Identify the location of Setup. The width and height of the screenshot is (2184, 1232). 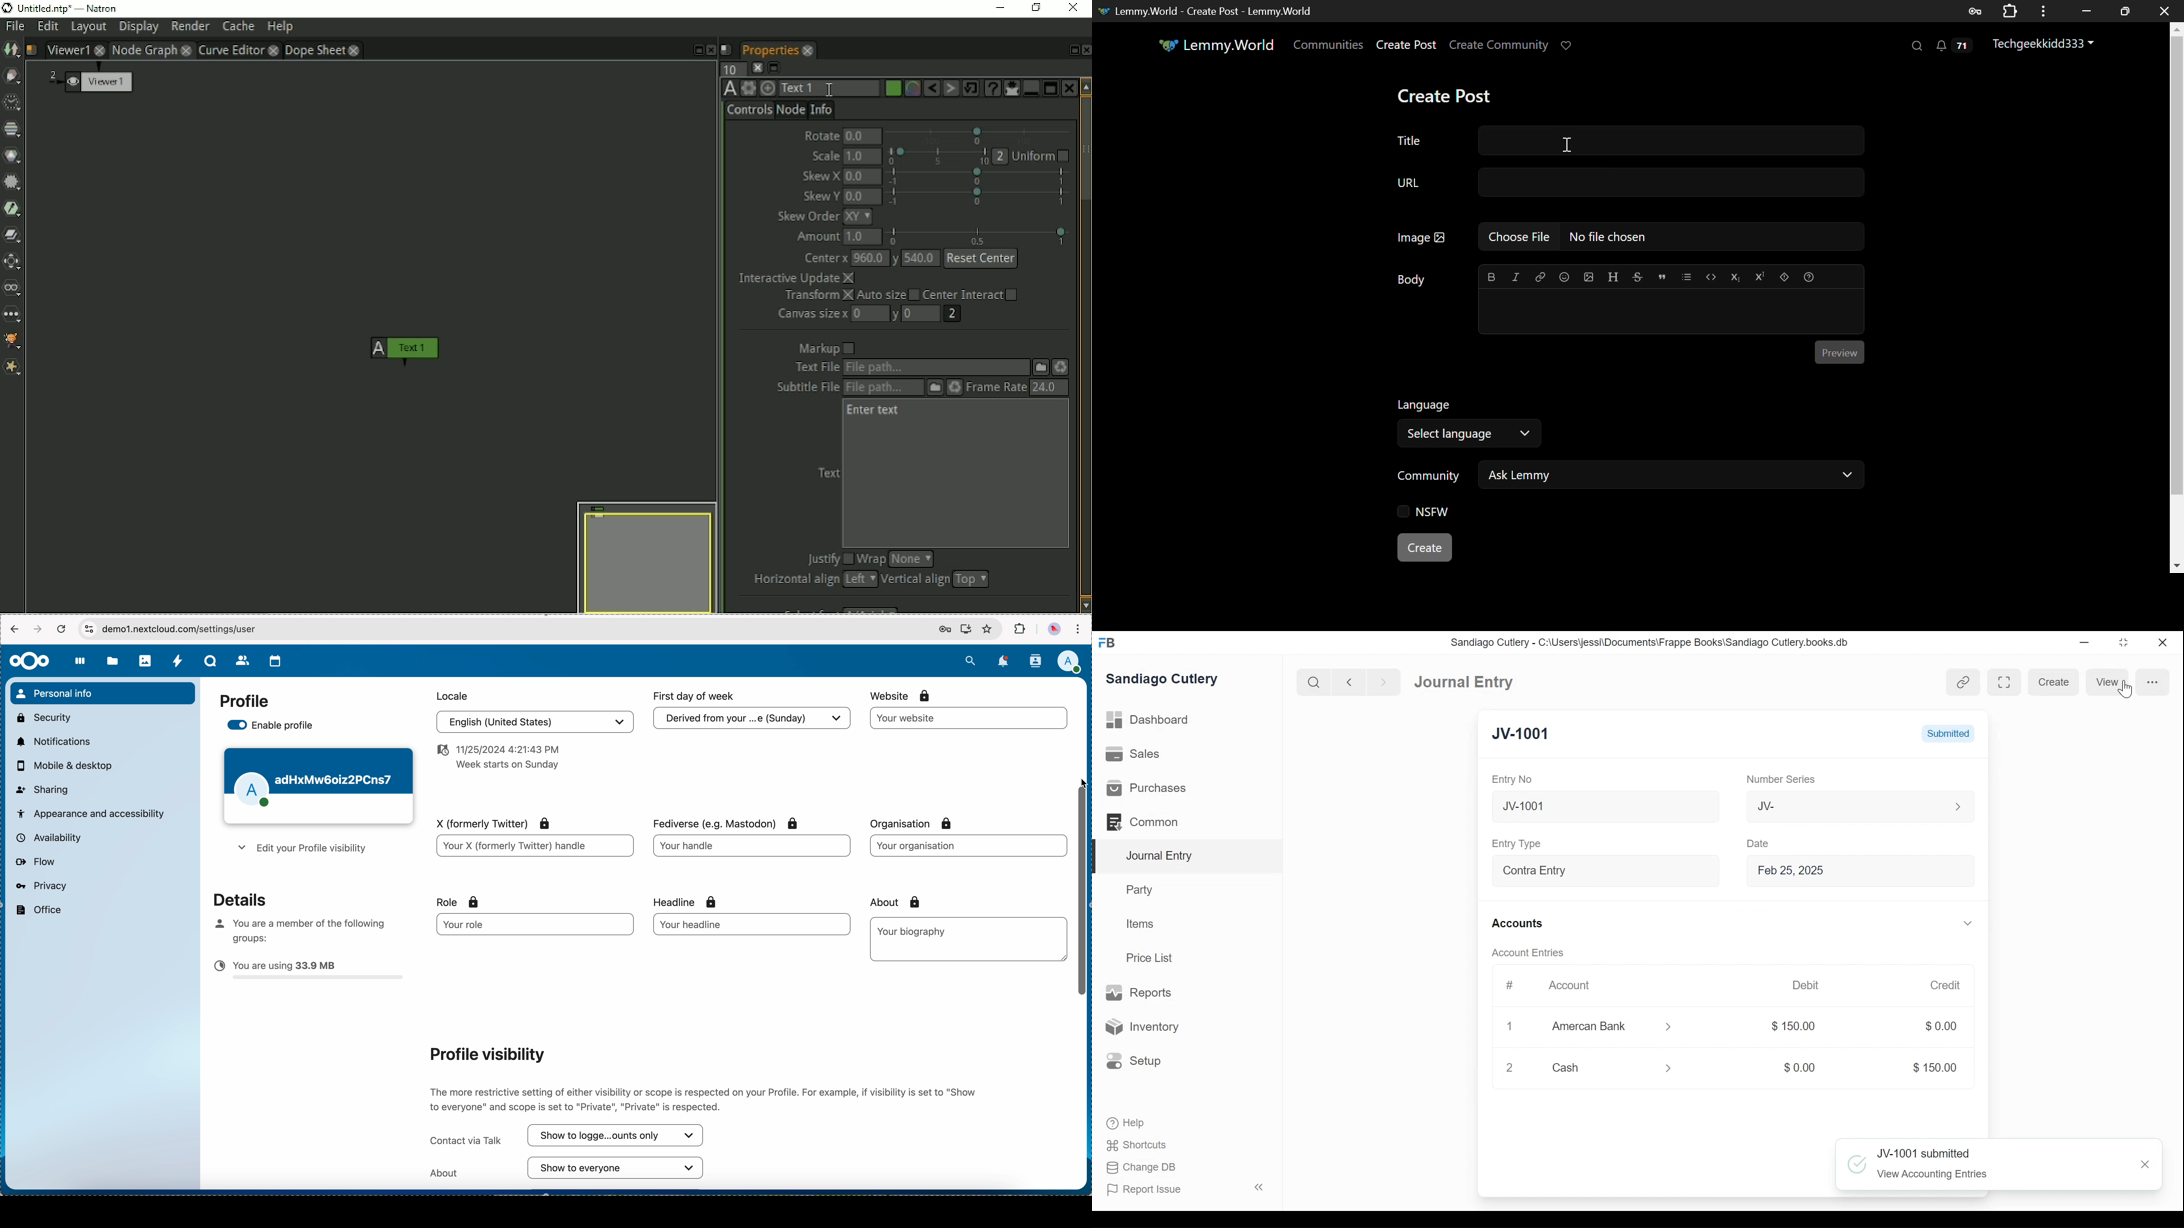
(1131, 1060).